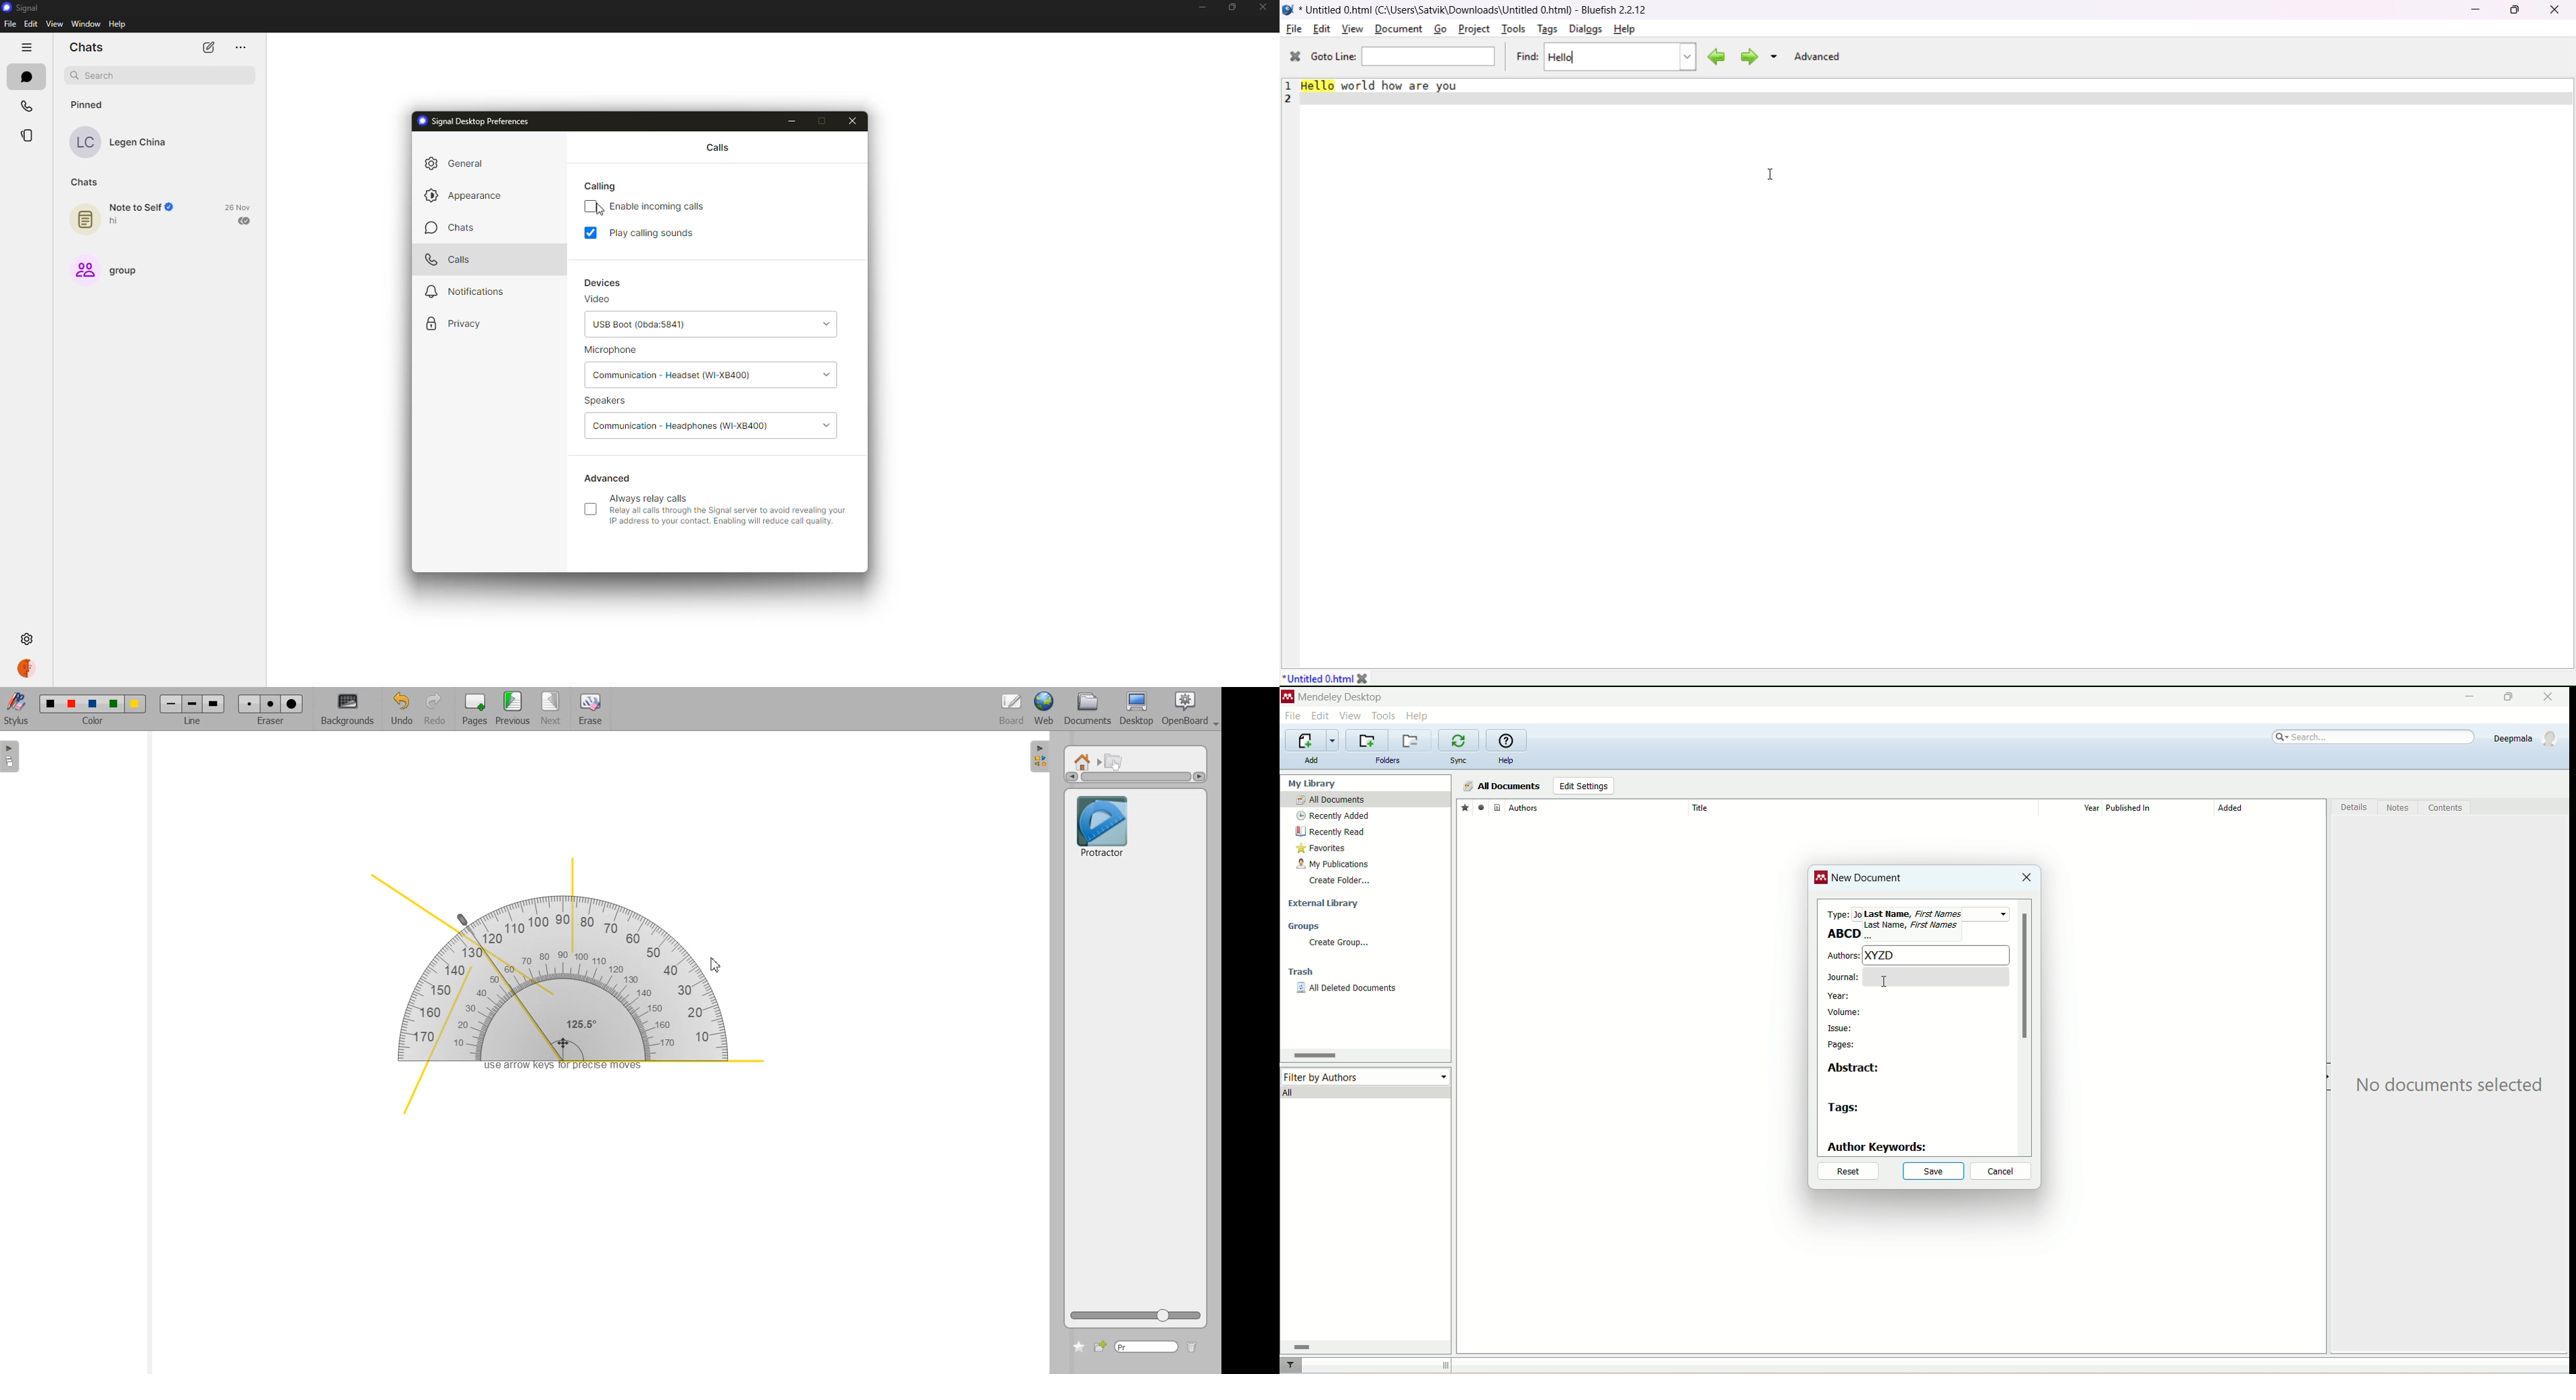 The width and height of the screenshot is (2576, 1400). What do you see at coordinates (2554, 10) in the screenshot?
I see `close` at bounding box center [2554, 10].